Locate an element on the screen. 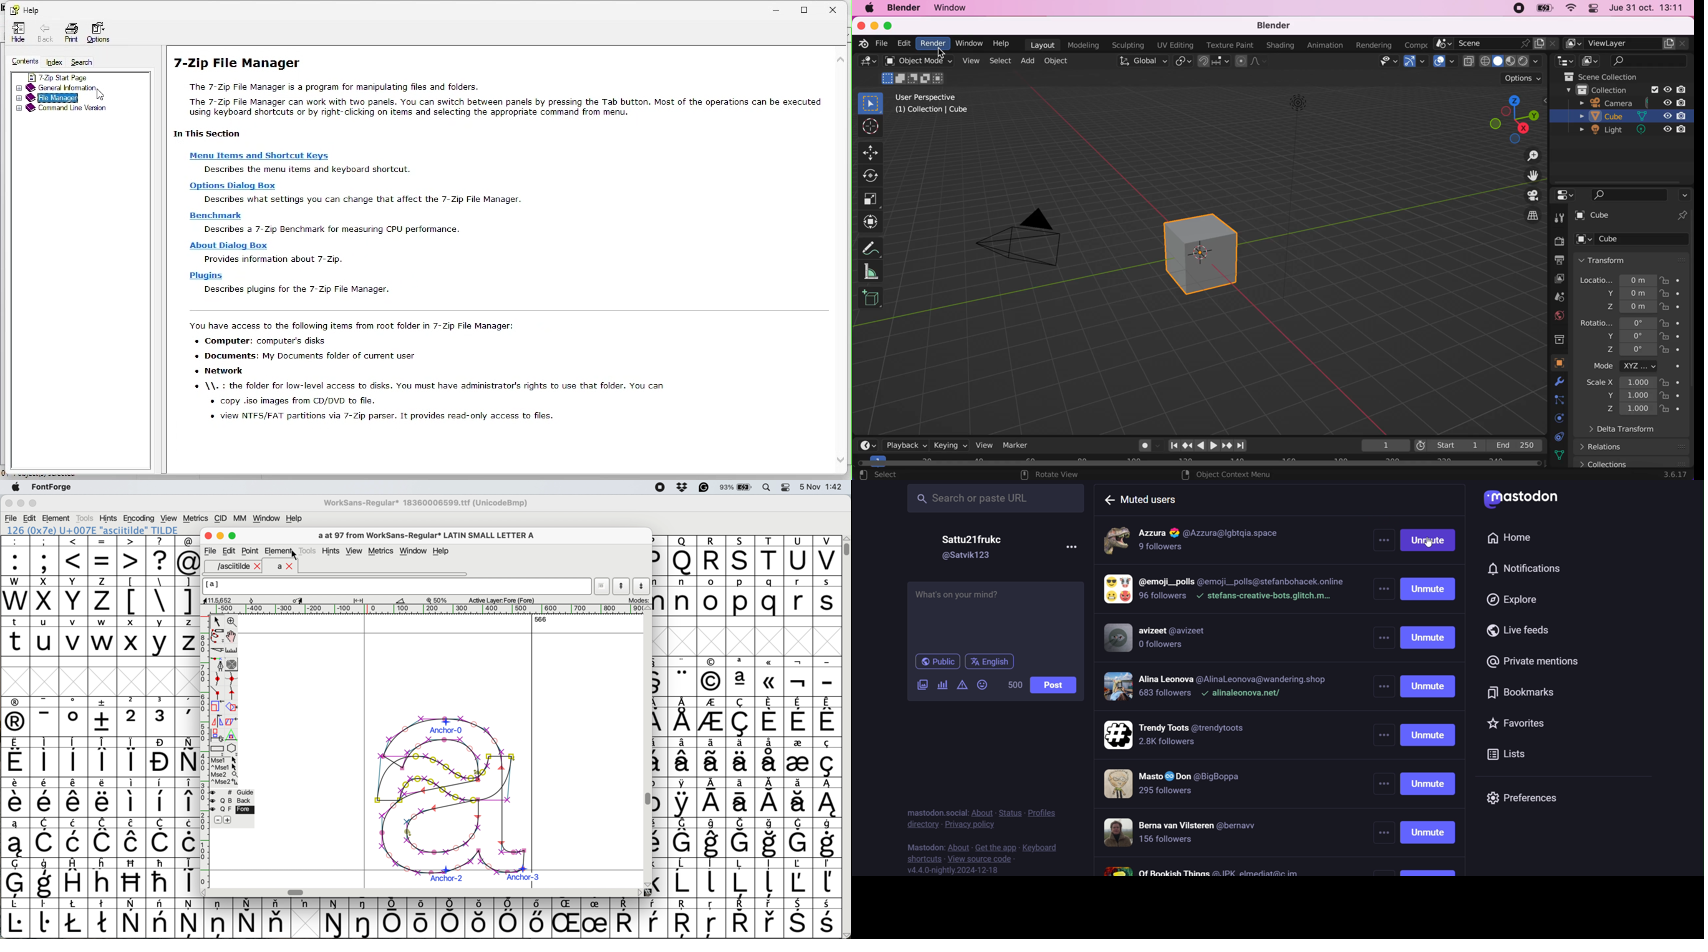 The width and height of the screenshot is (1708, 952). control center is located at coordinates (789, 487).